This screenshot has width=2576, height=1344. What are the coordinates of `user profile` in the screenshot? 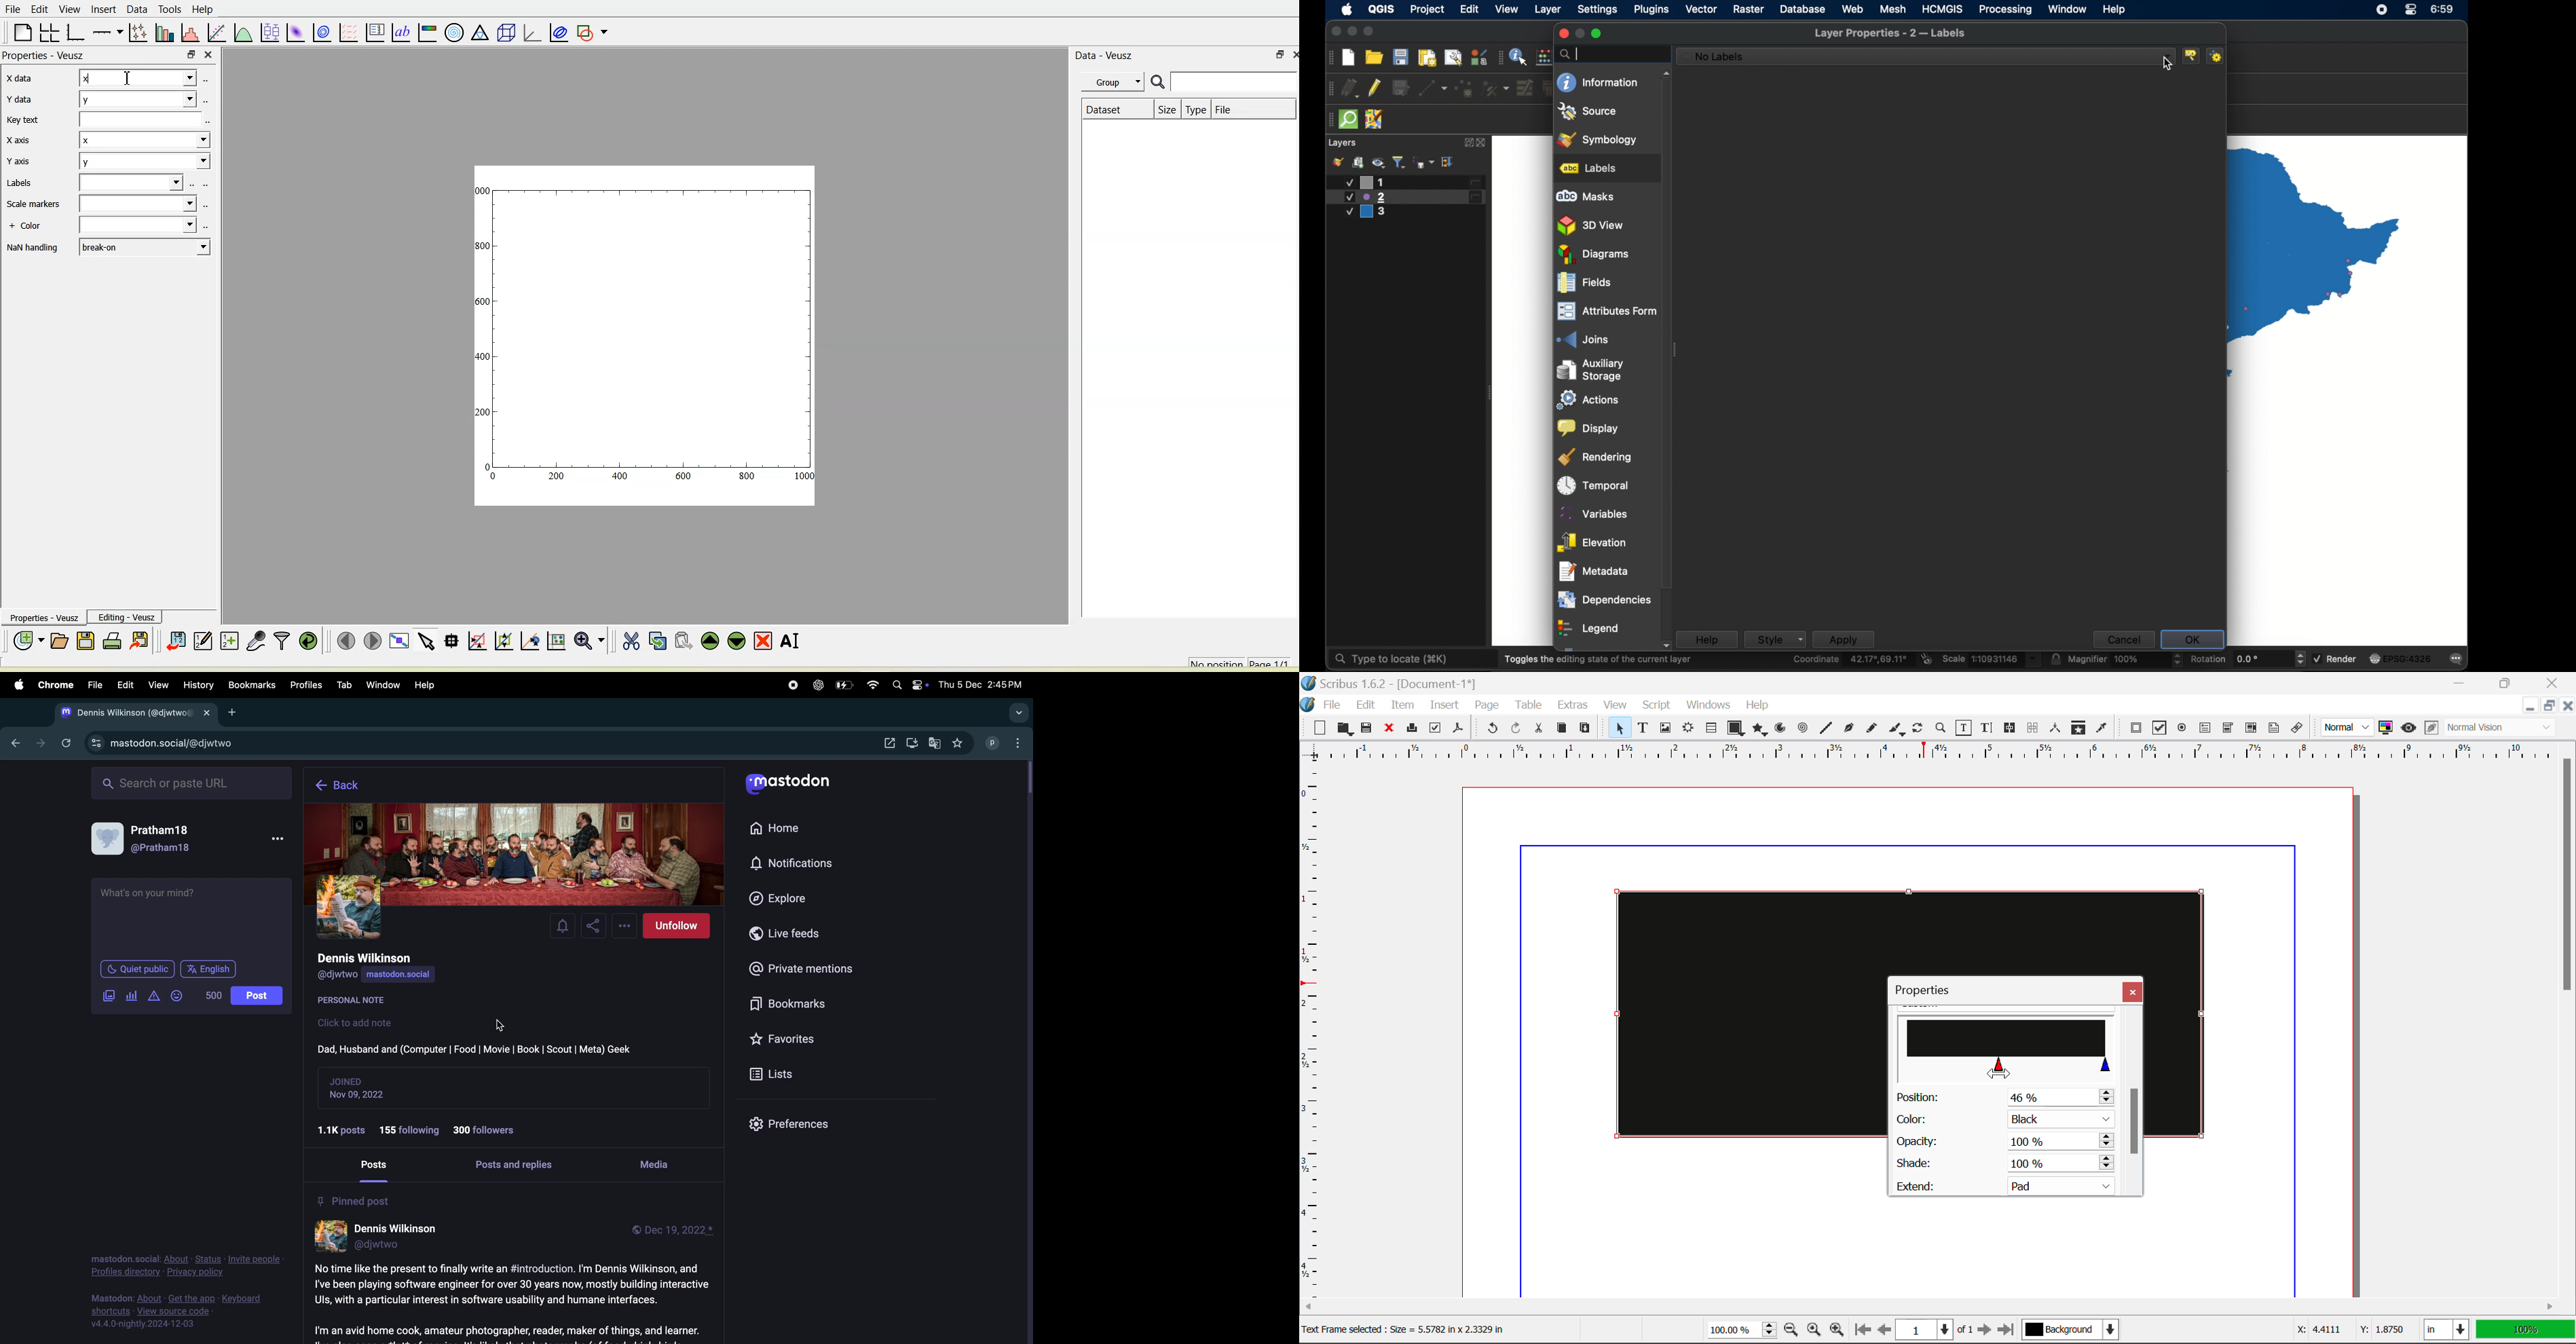 It's located at (384, 1238).